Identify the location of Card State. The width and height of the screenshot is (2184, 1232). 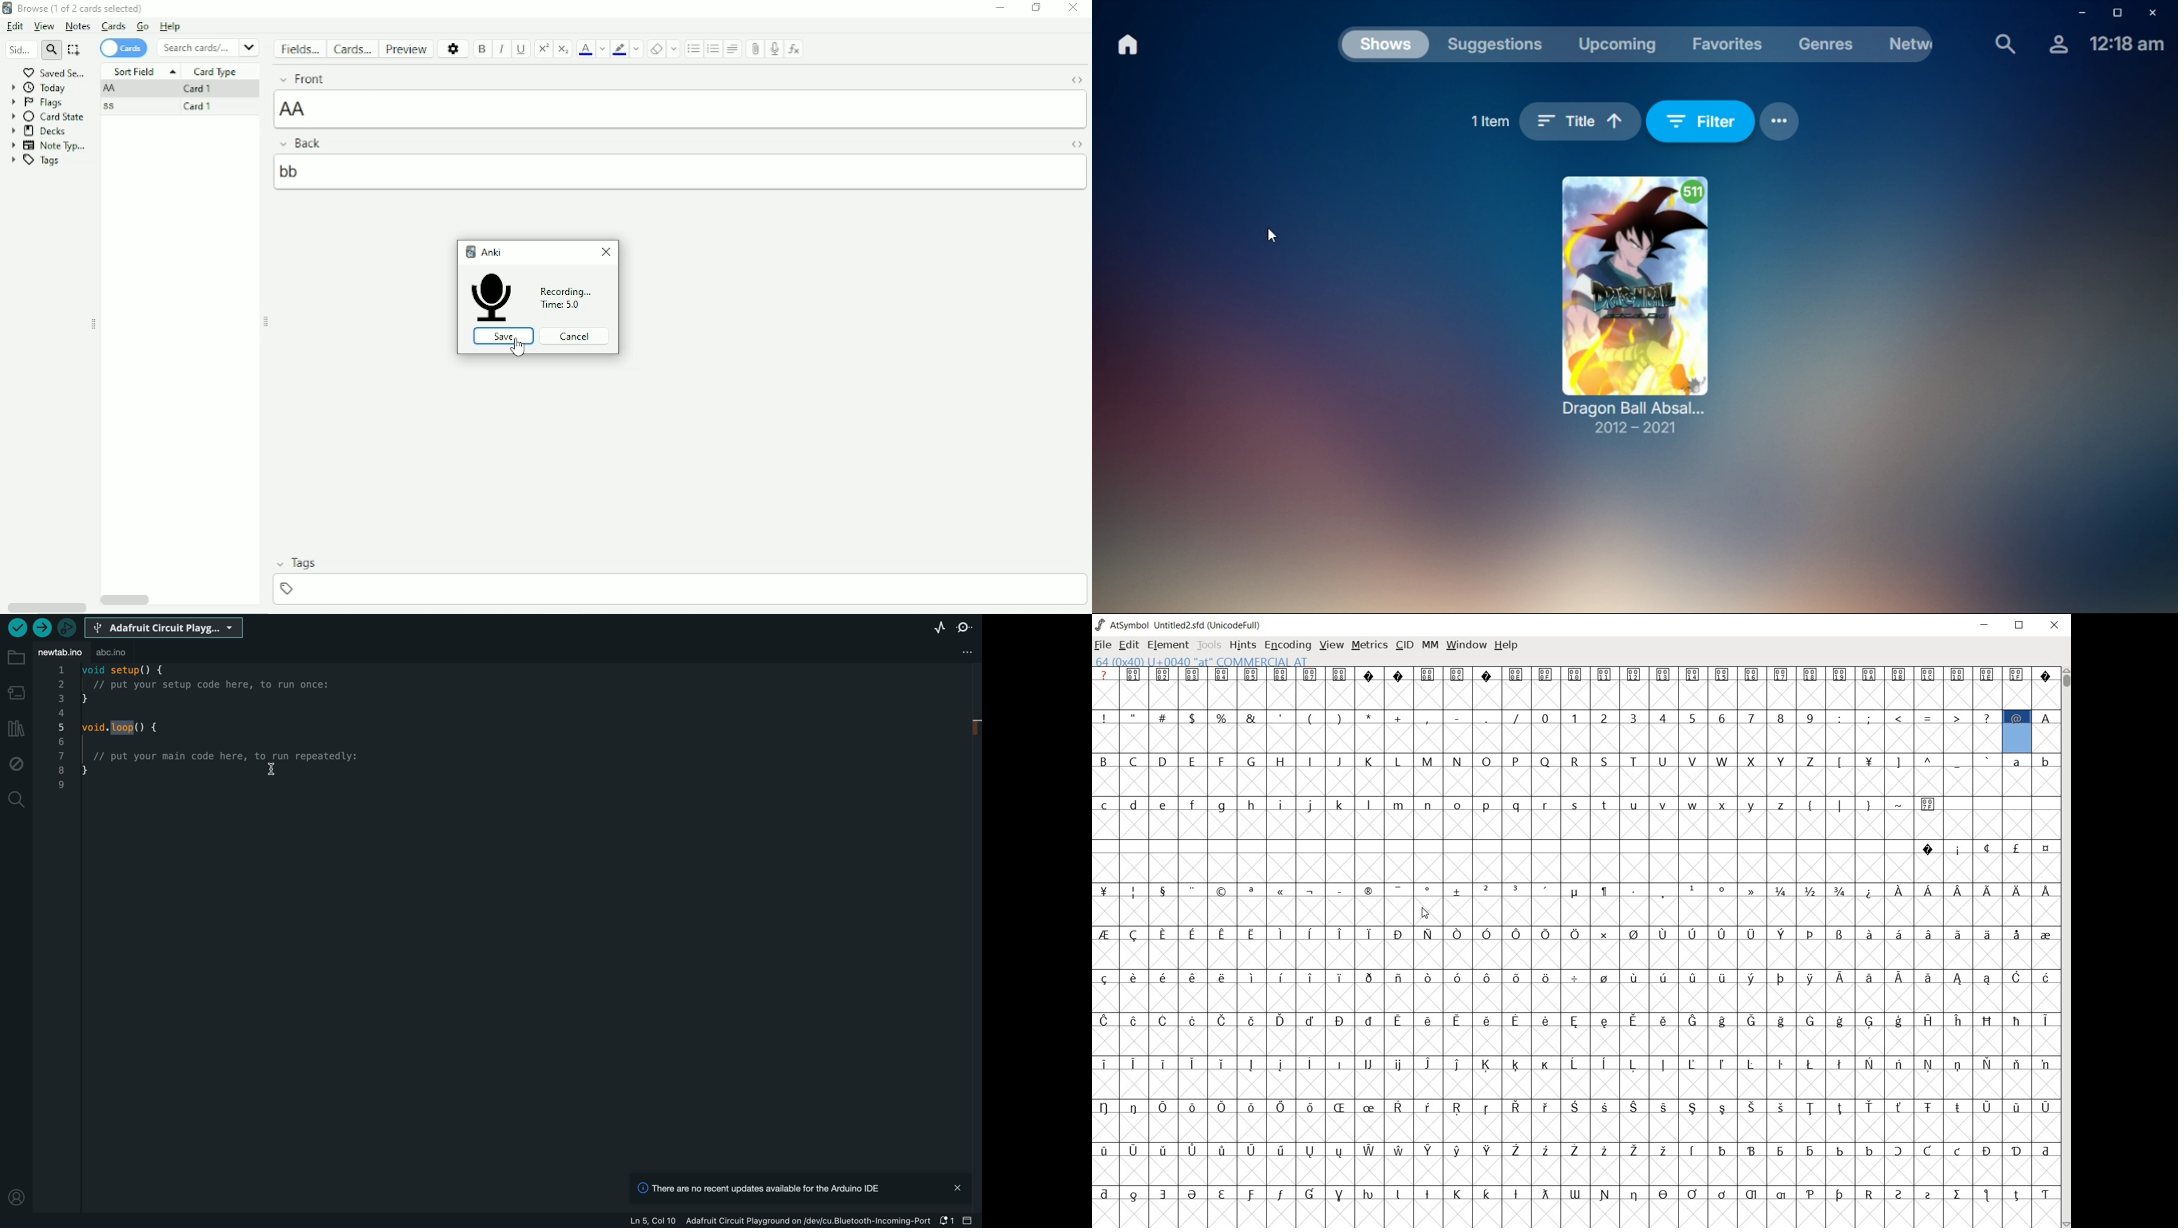
(50, 117).